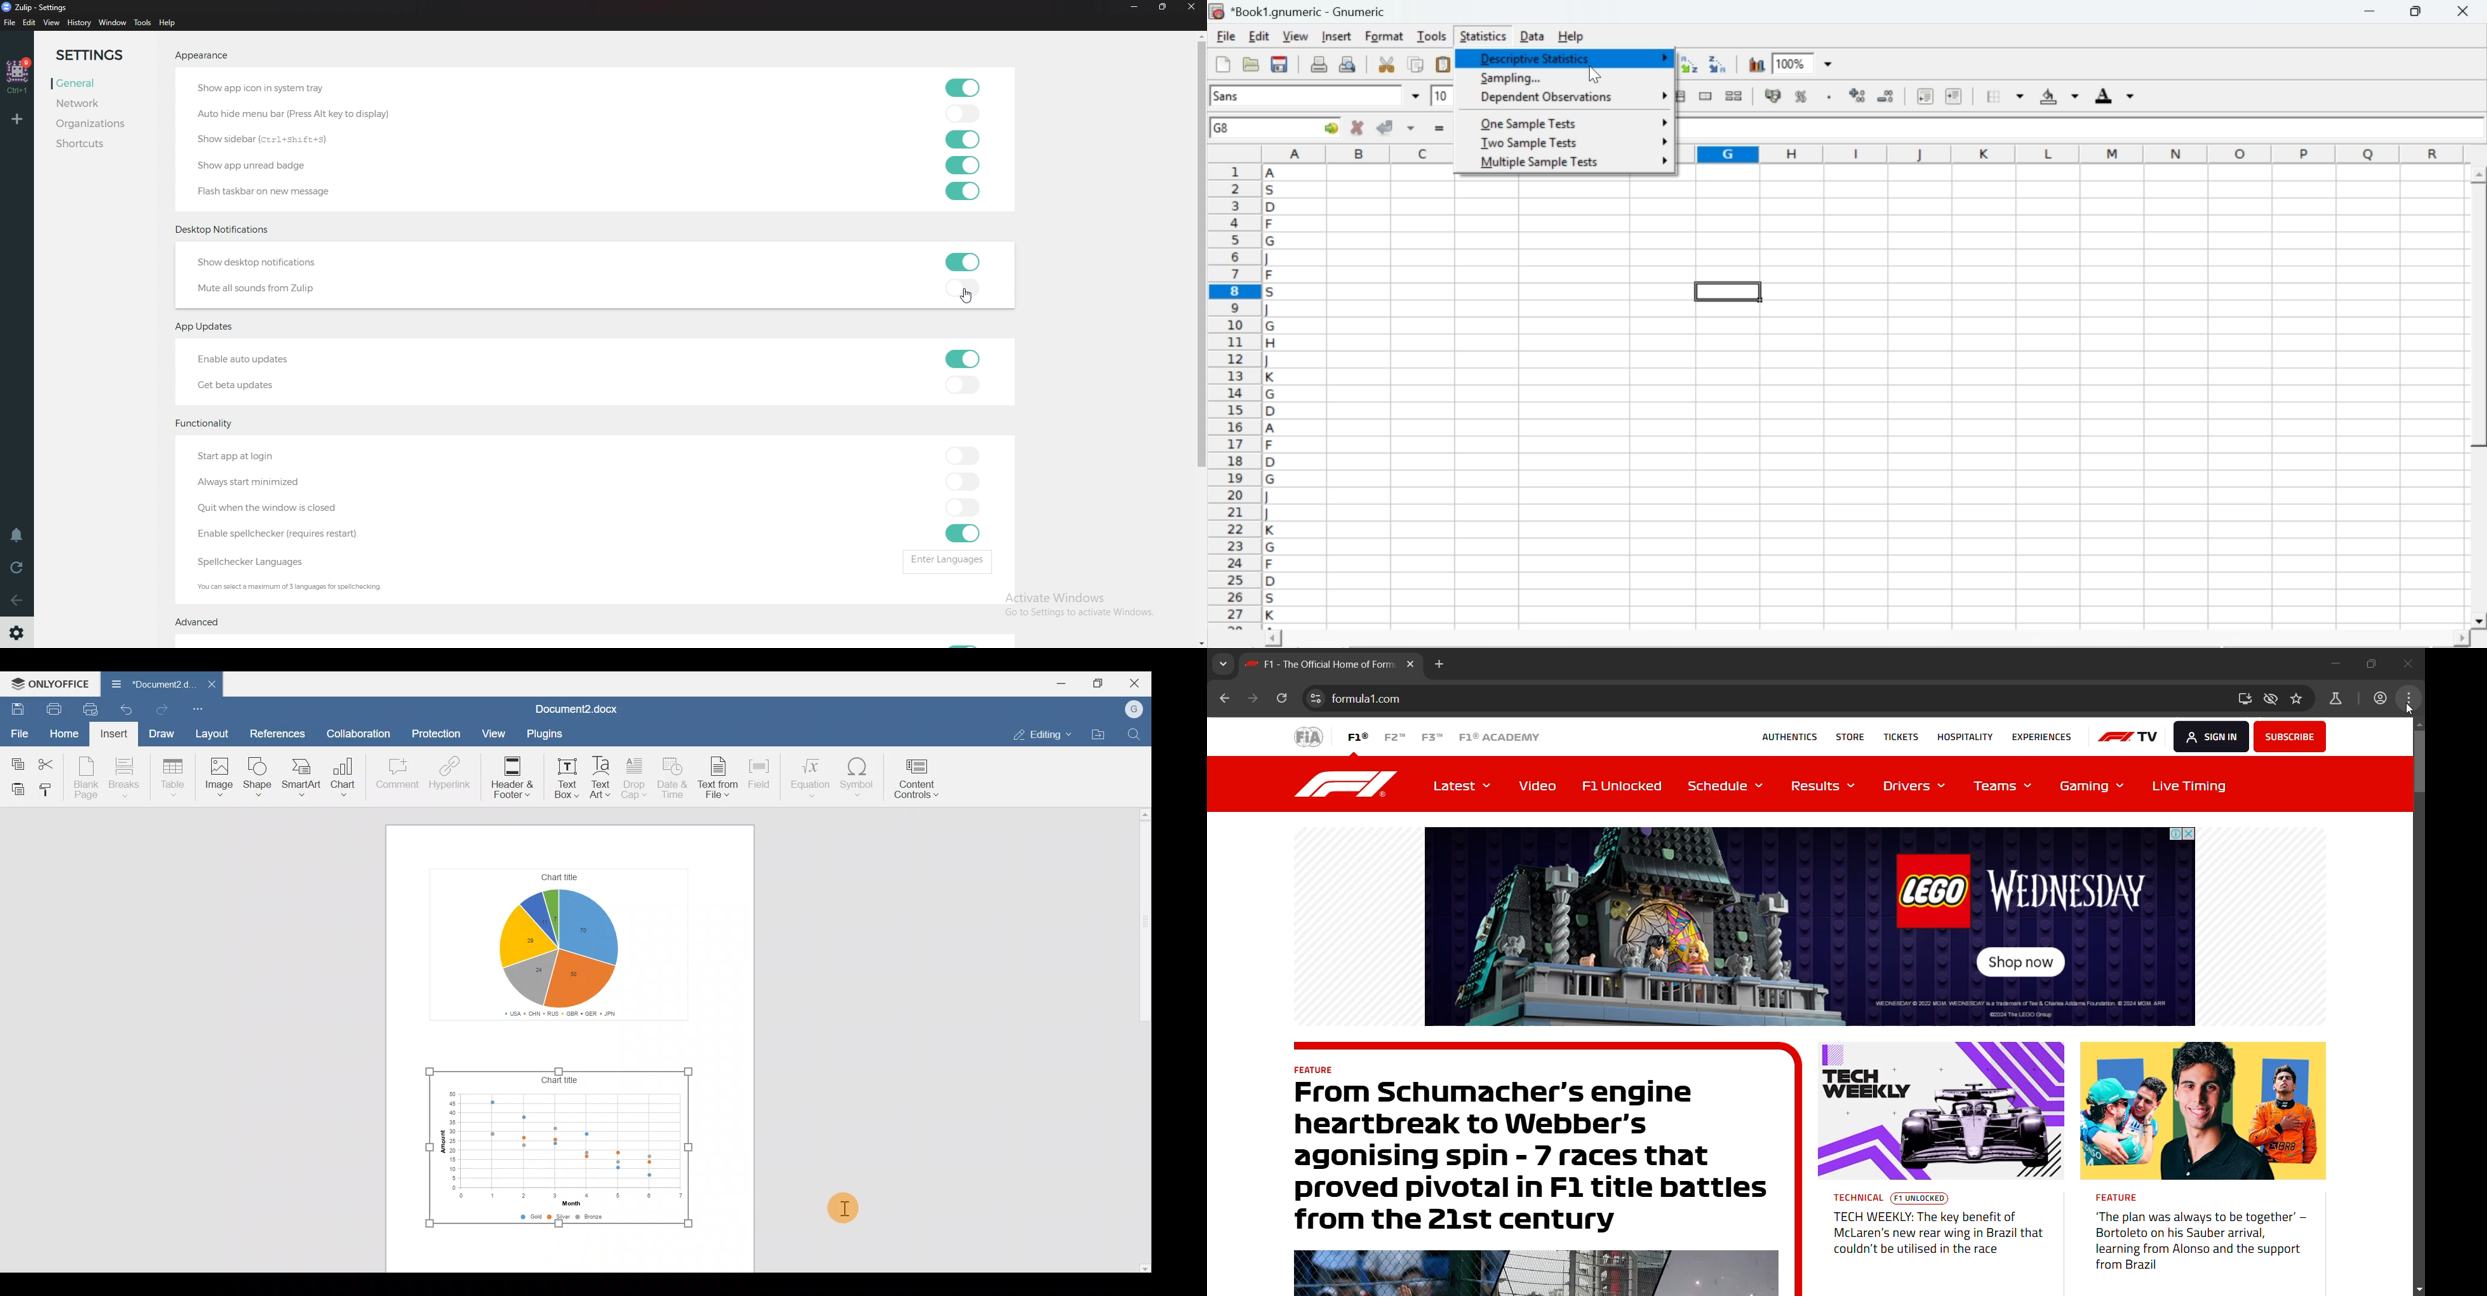  I want to click on sum in current cell, so click(1634, 63).